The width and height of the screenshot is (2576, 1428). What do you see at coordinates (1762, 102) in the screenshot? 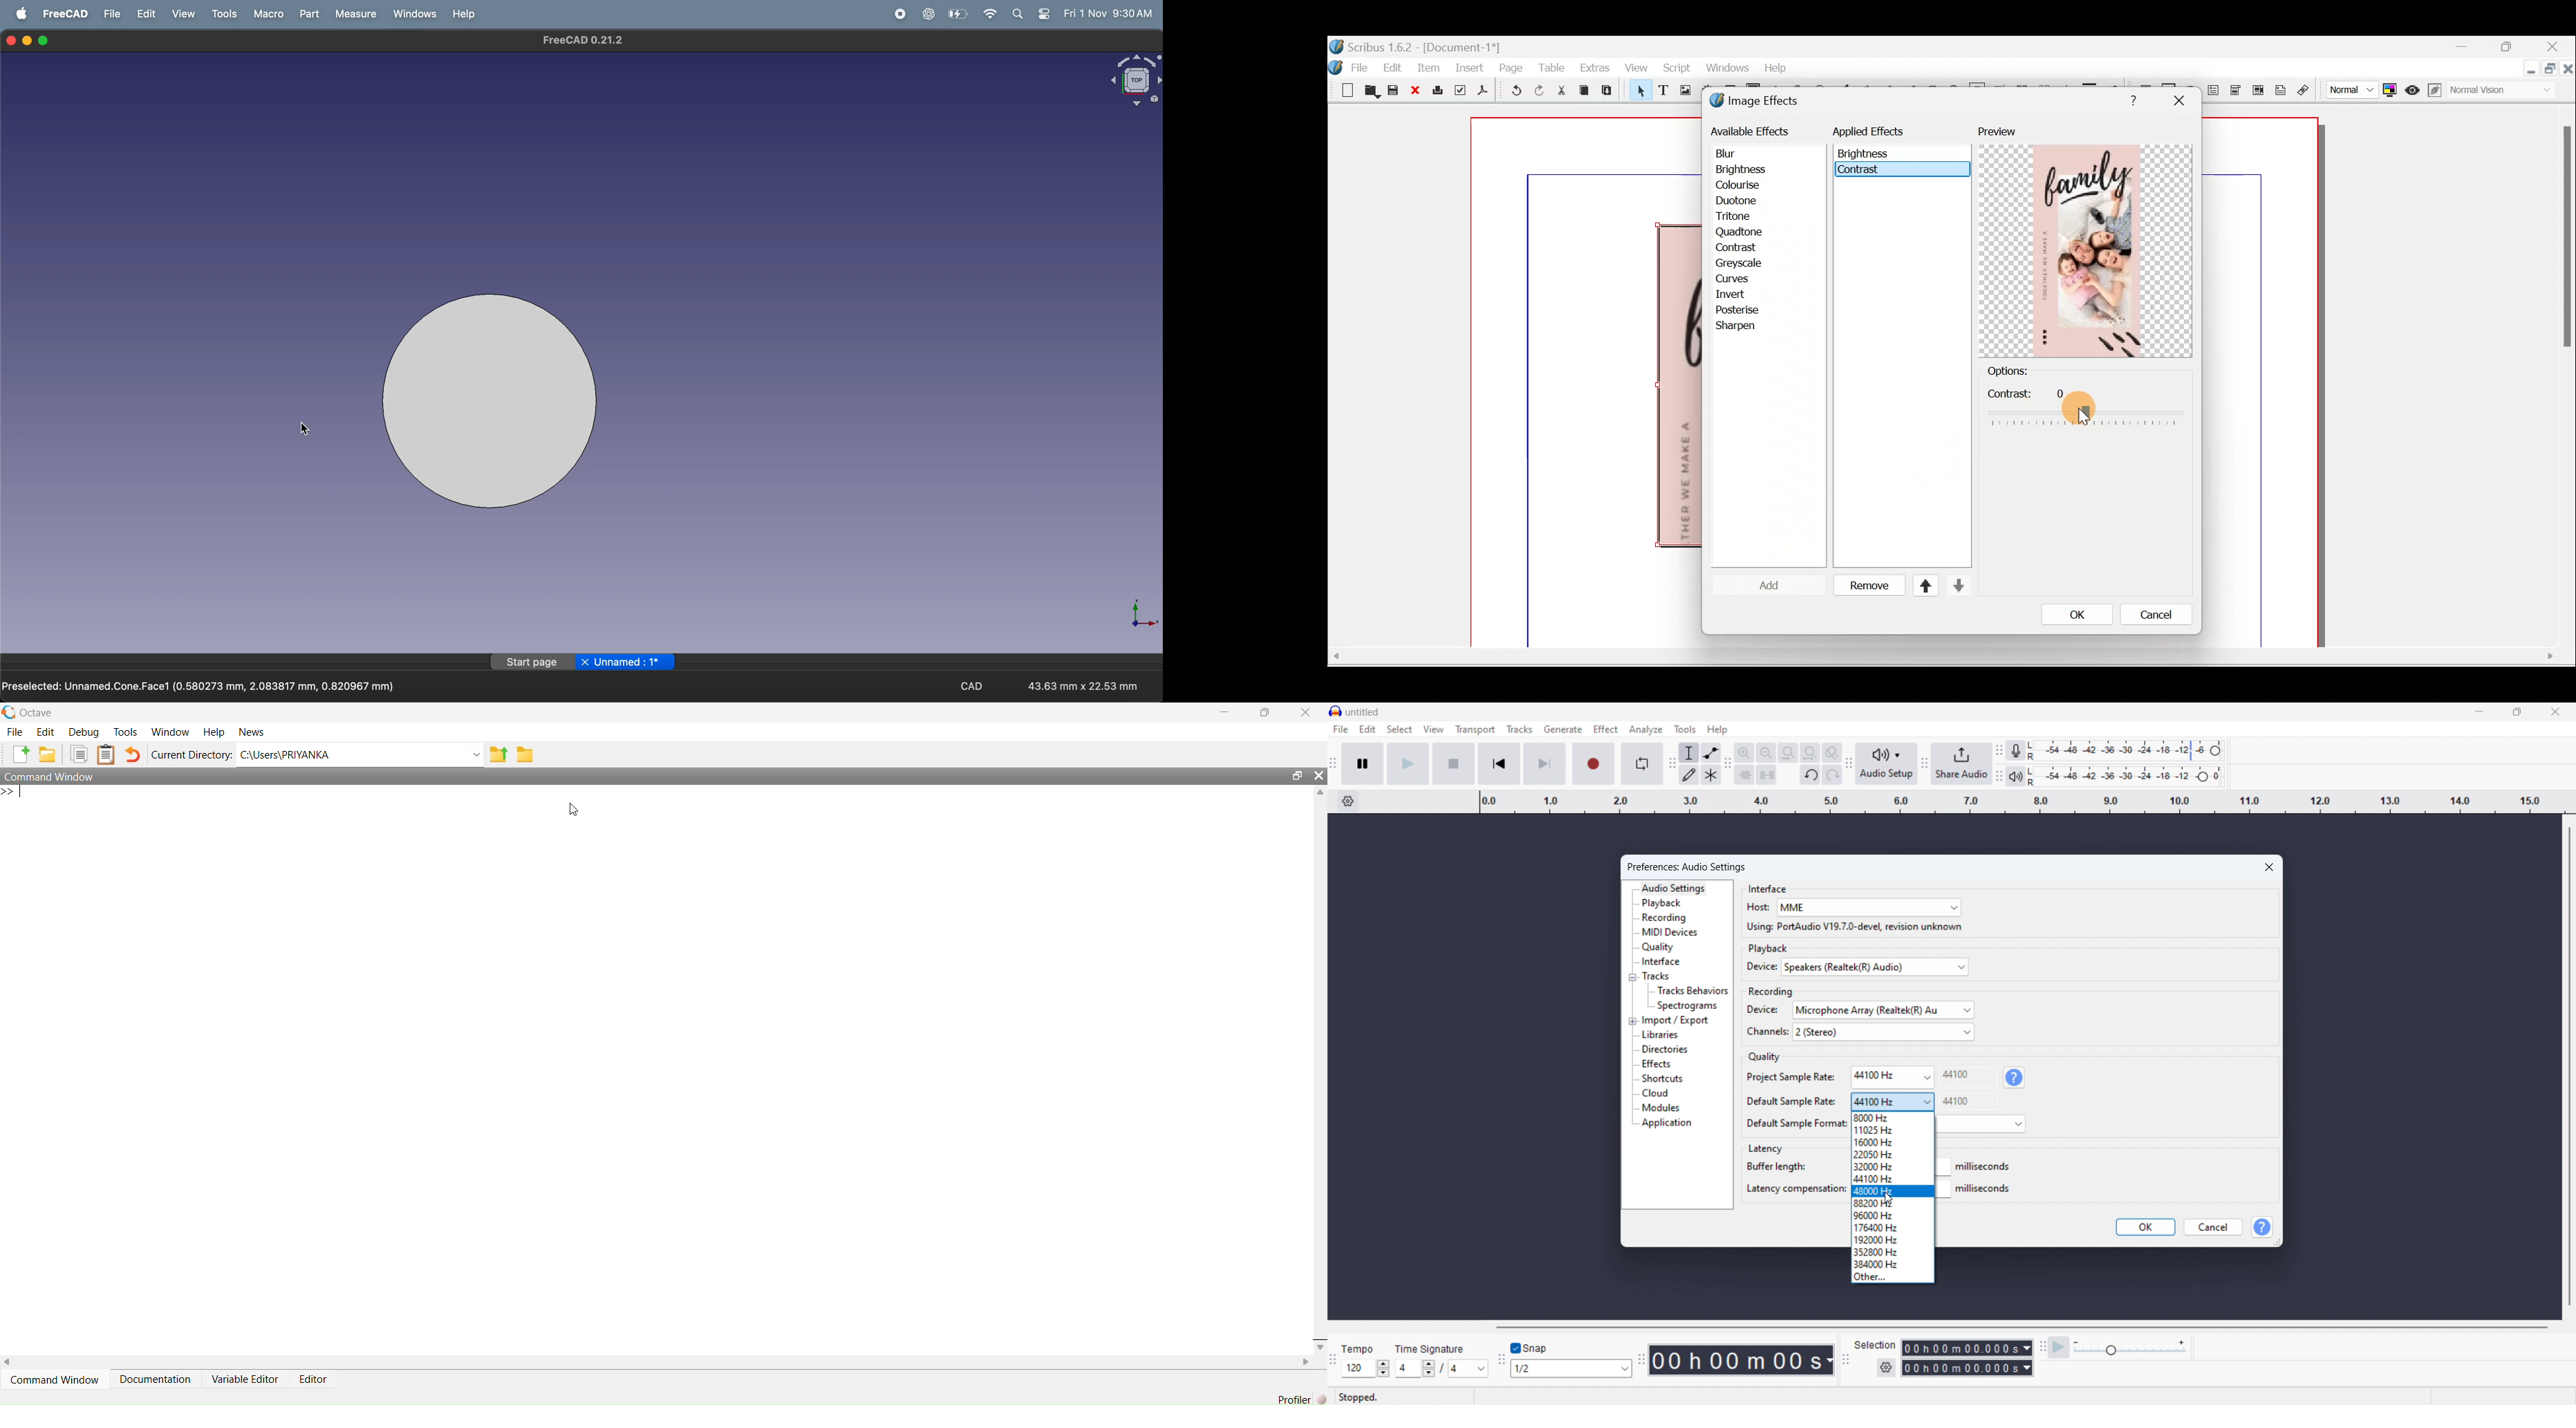
I see `Image effects` at bounding box center [1762, 102].